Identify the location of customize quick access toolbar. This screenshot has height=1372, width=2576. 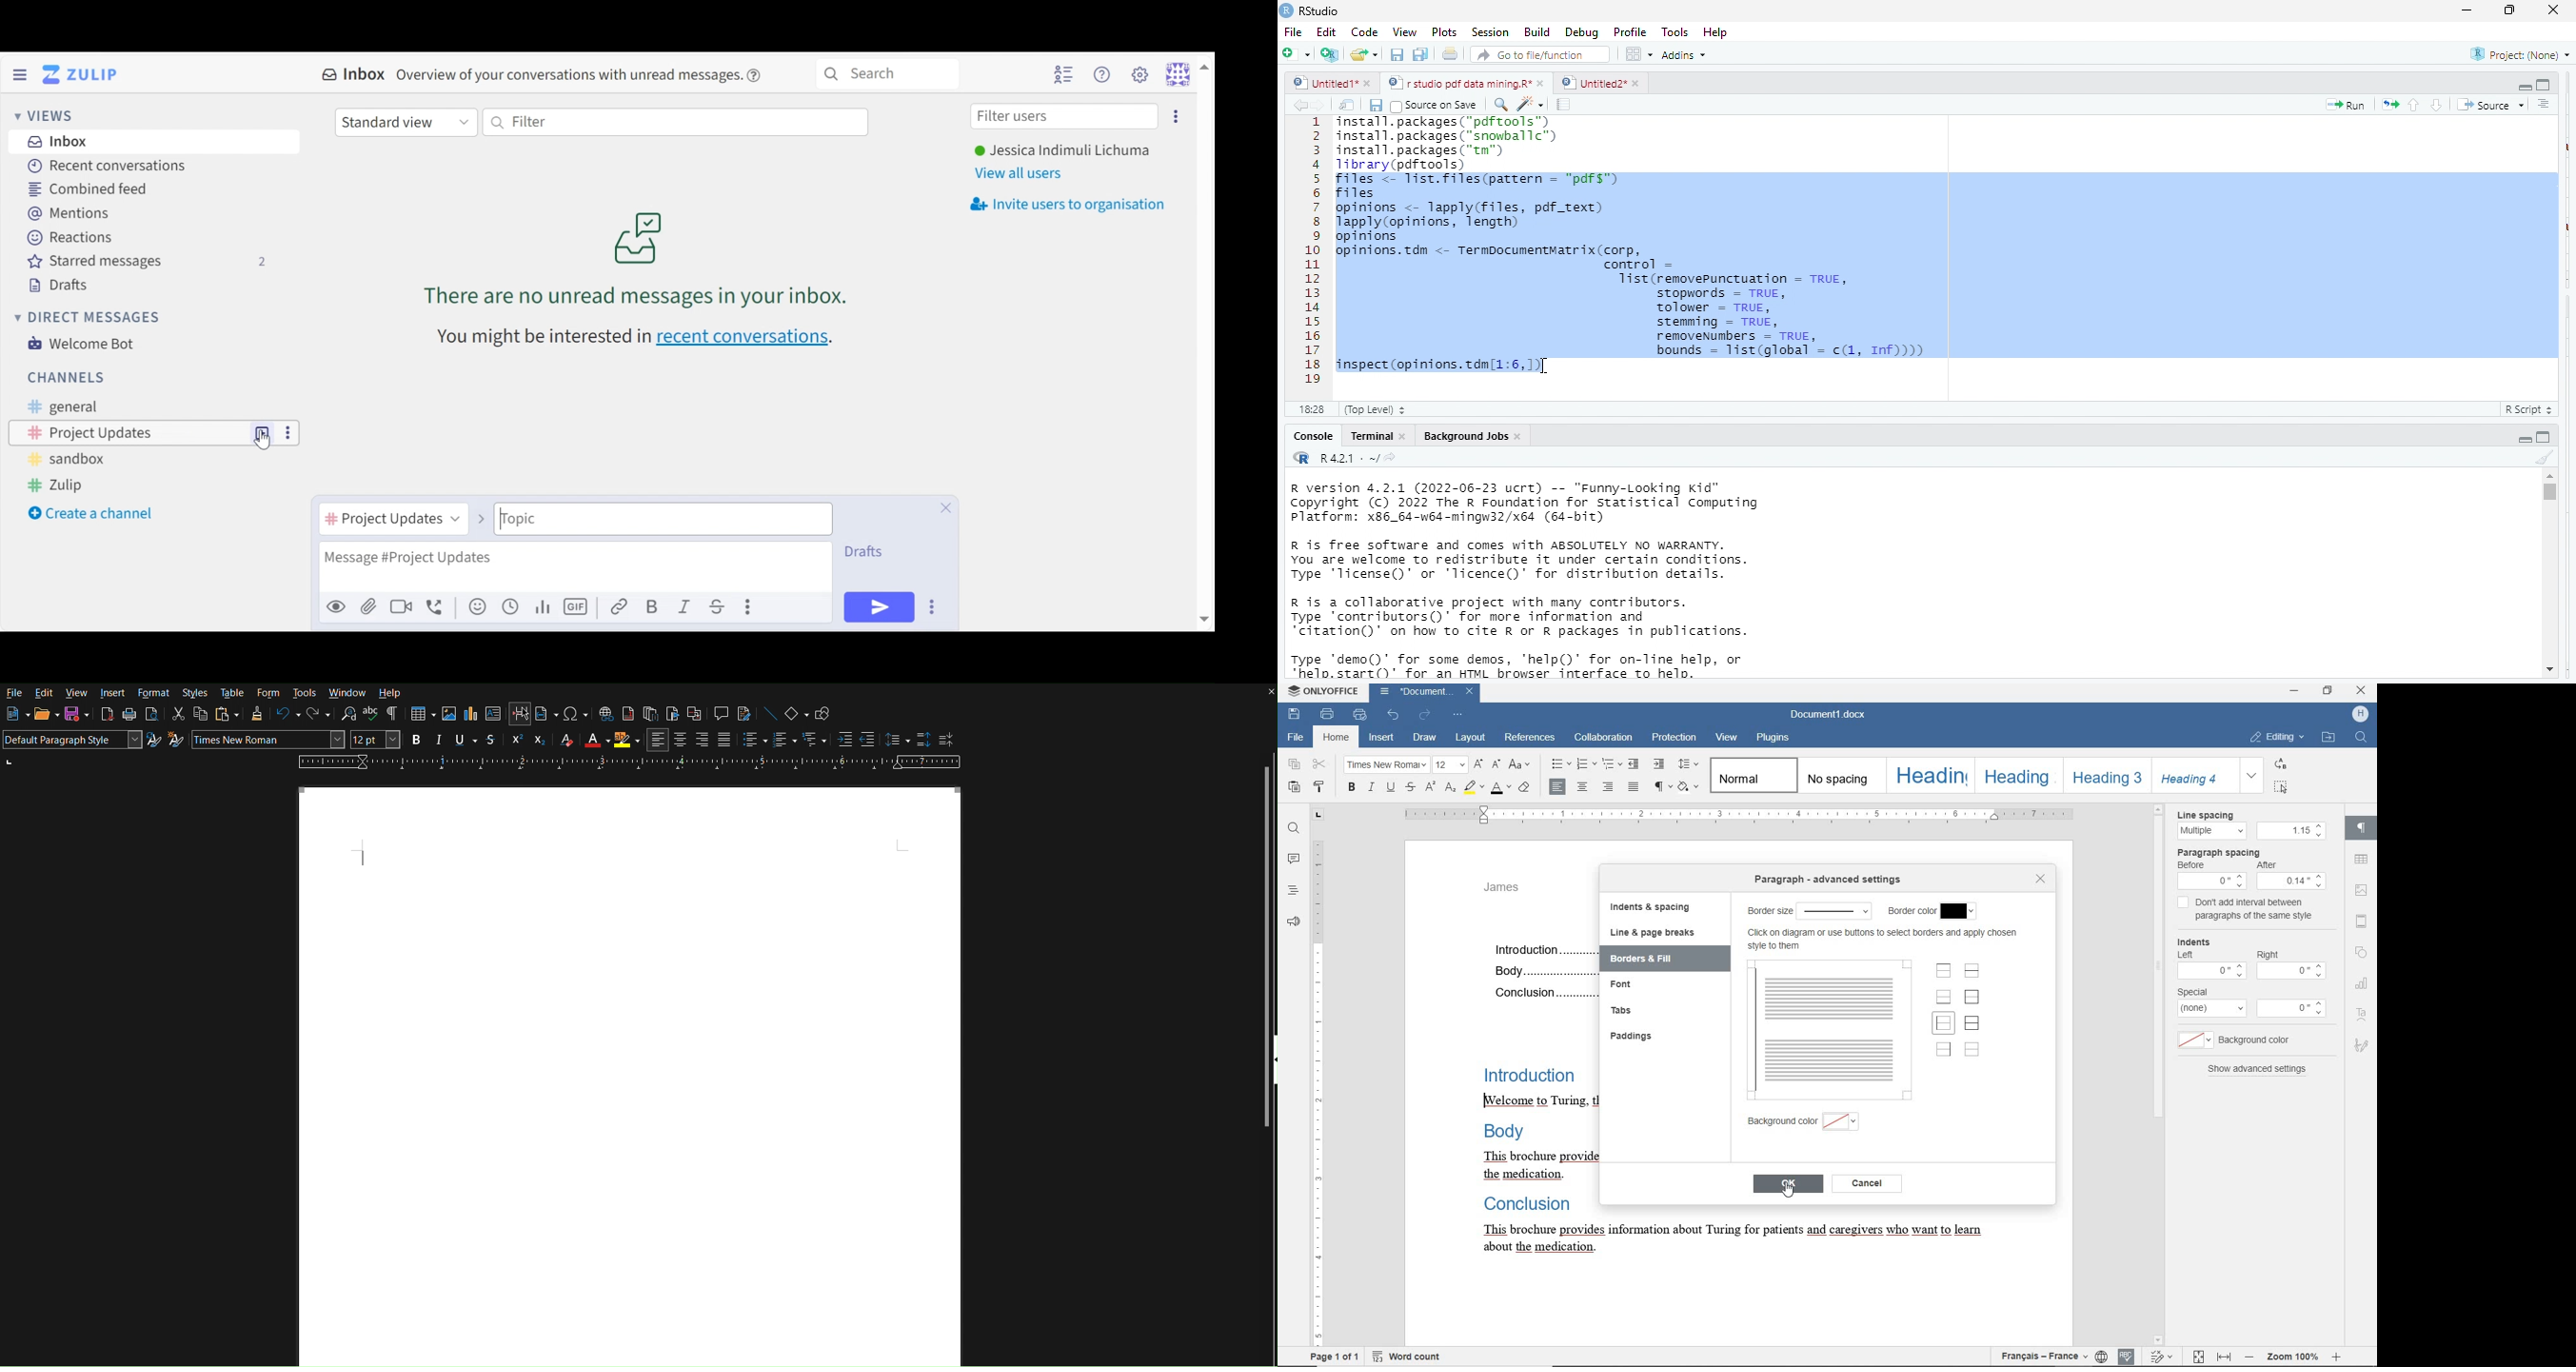
(1458, 715).